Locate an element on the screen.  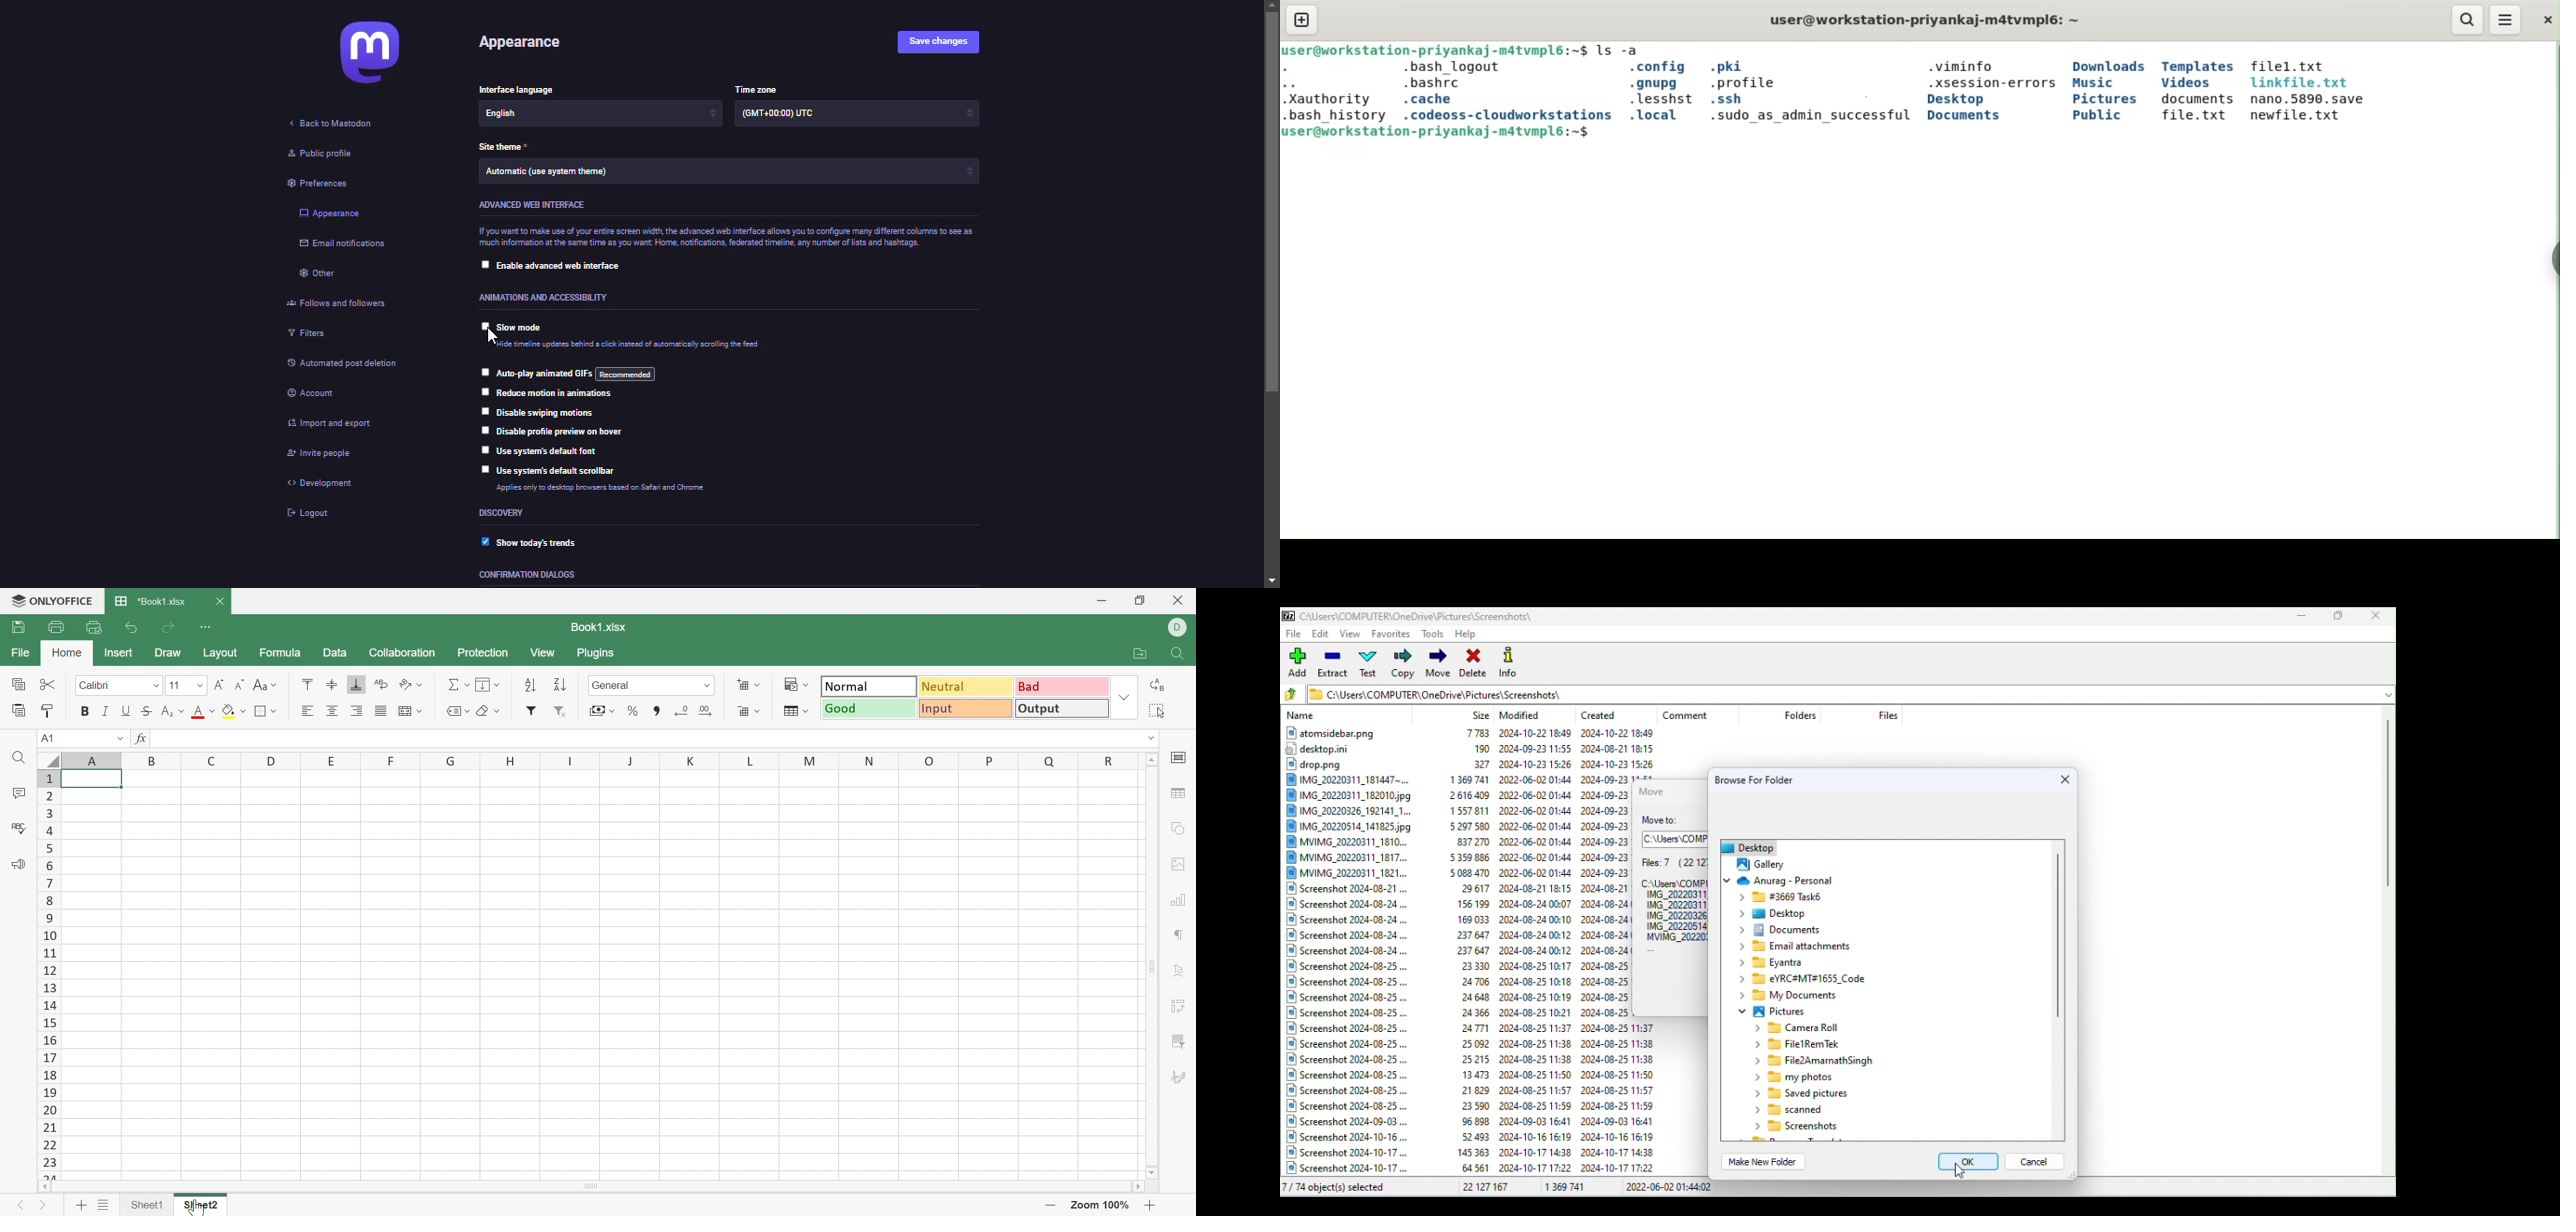
- is located at coordinates (1053, 1205).